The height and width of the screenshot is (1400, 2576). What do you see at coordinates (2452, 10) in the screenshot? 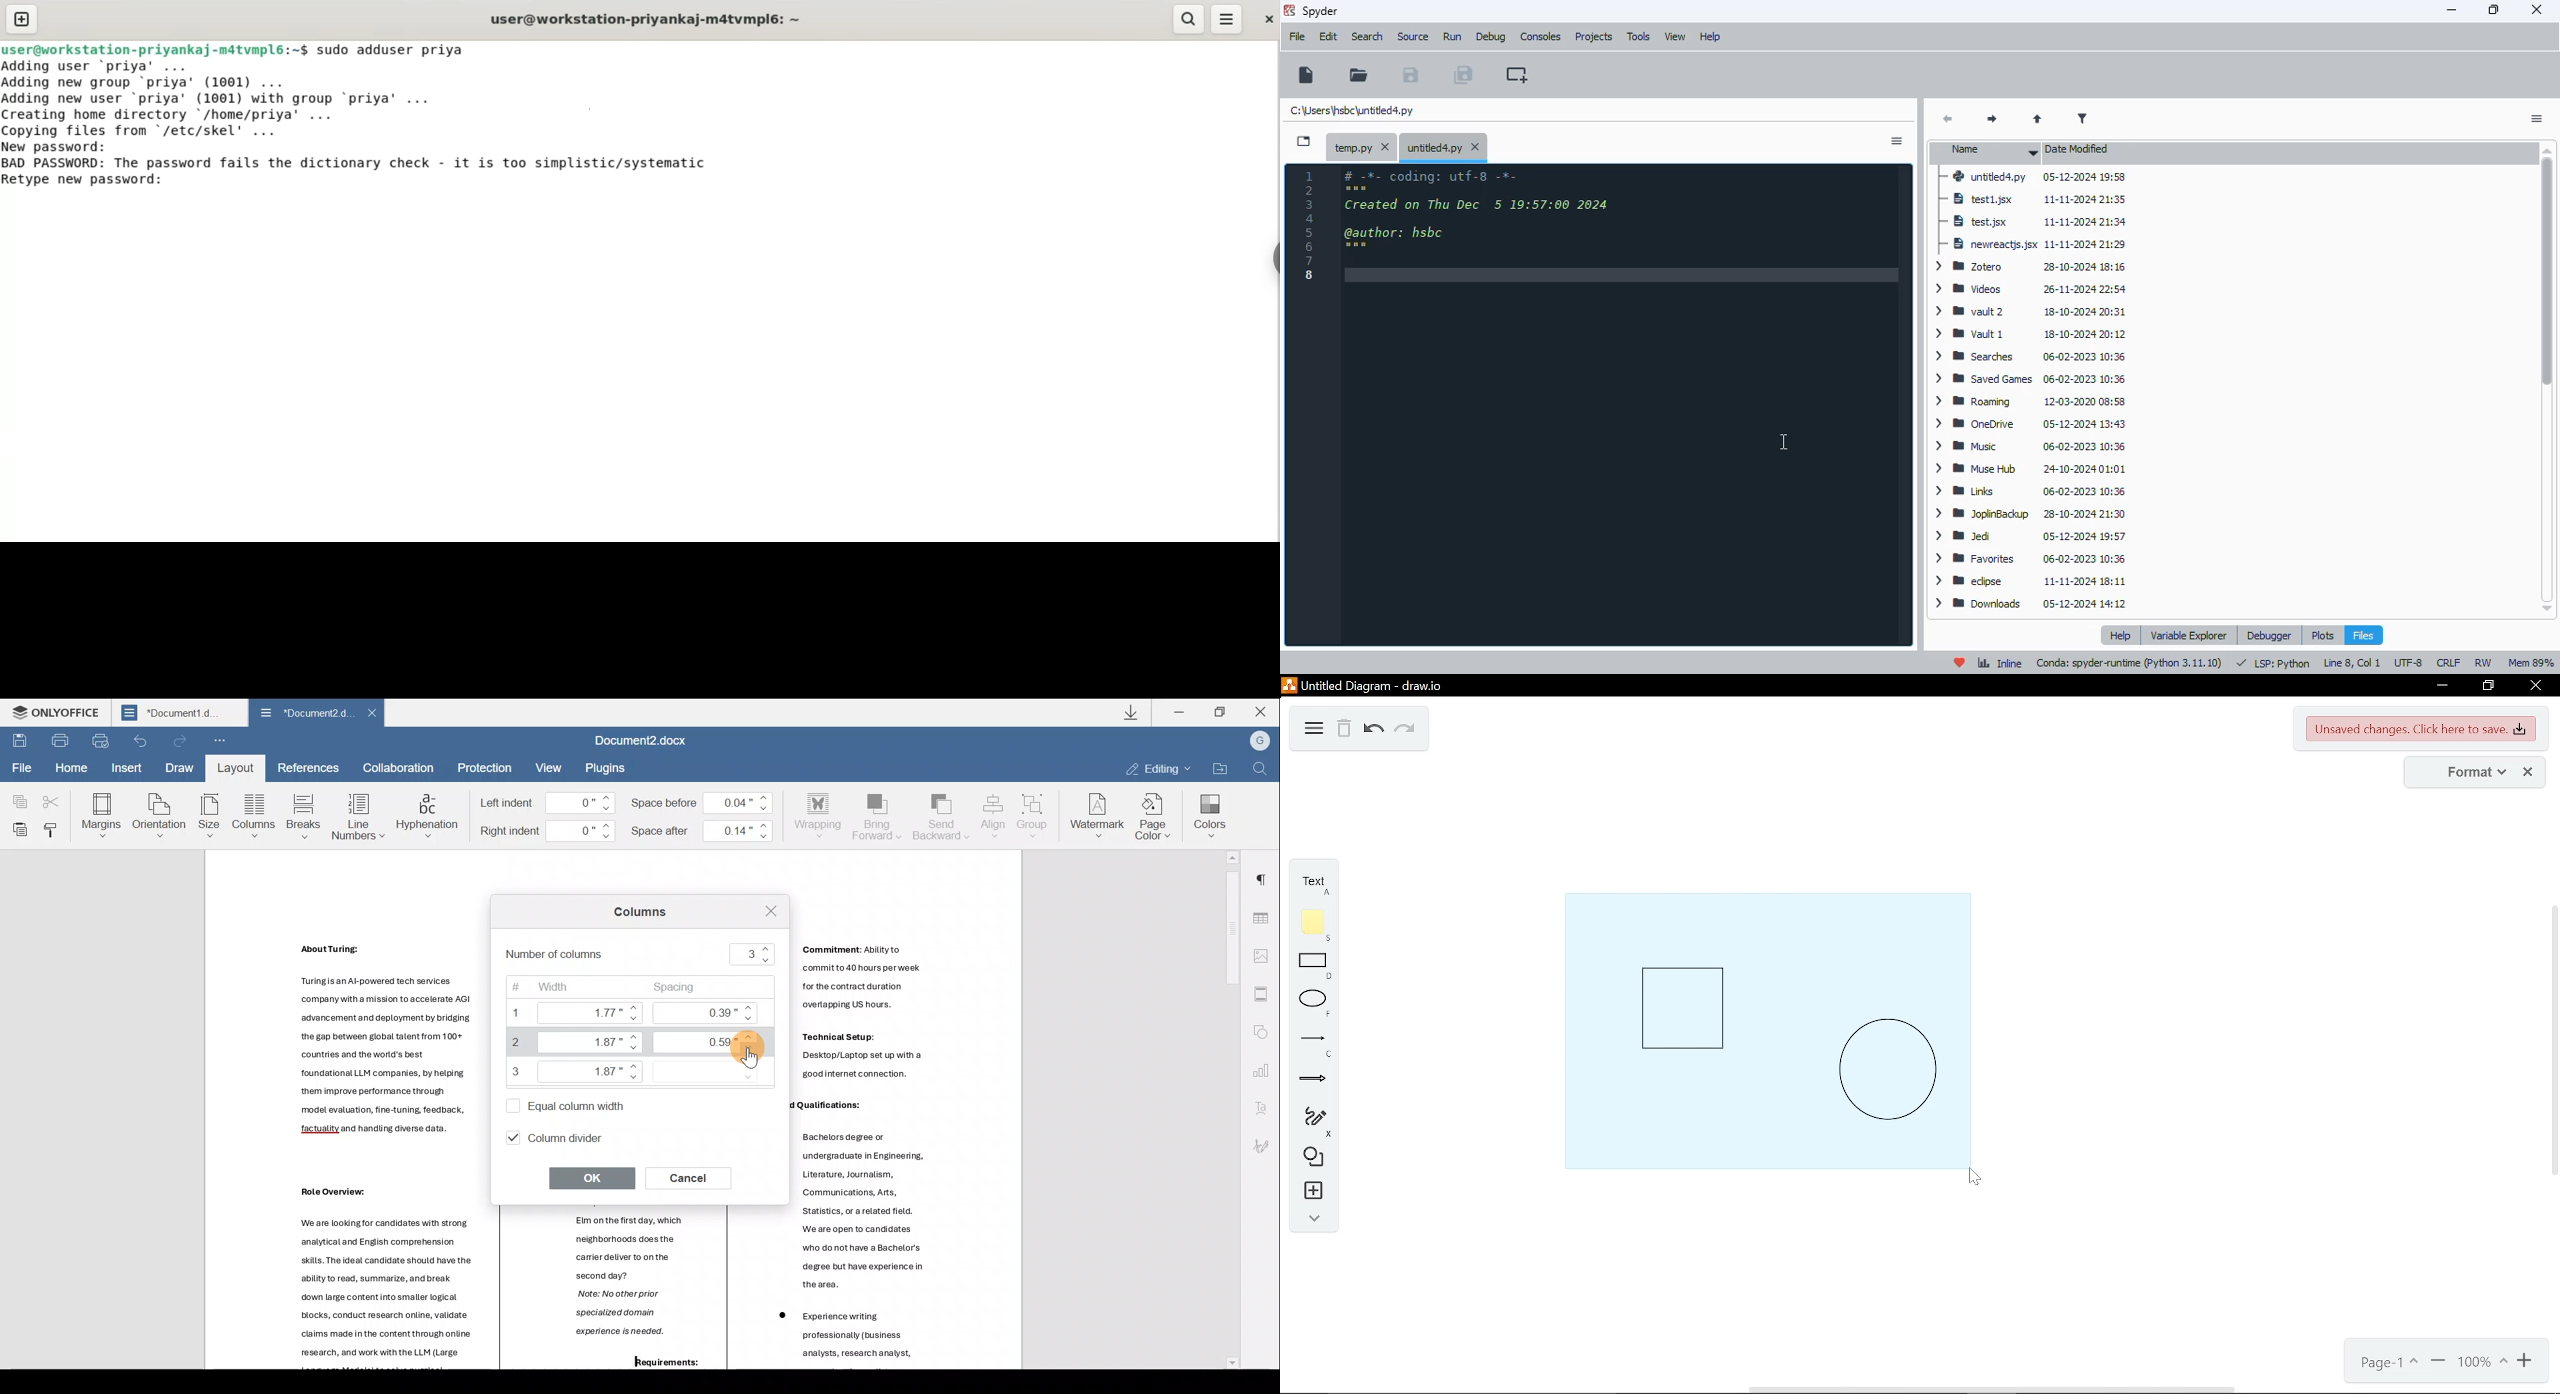
I see `minimize` at bounding box center [2452, 10].